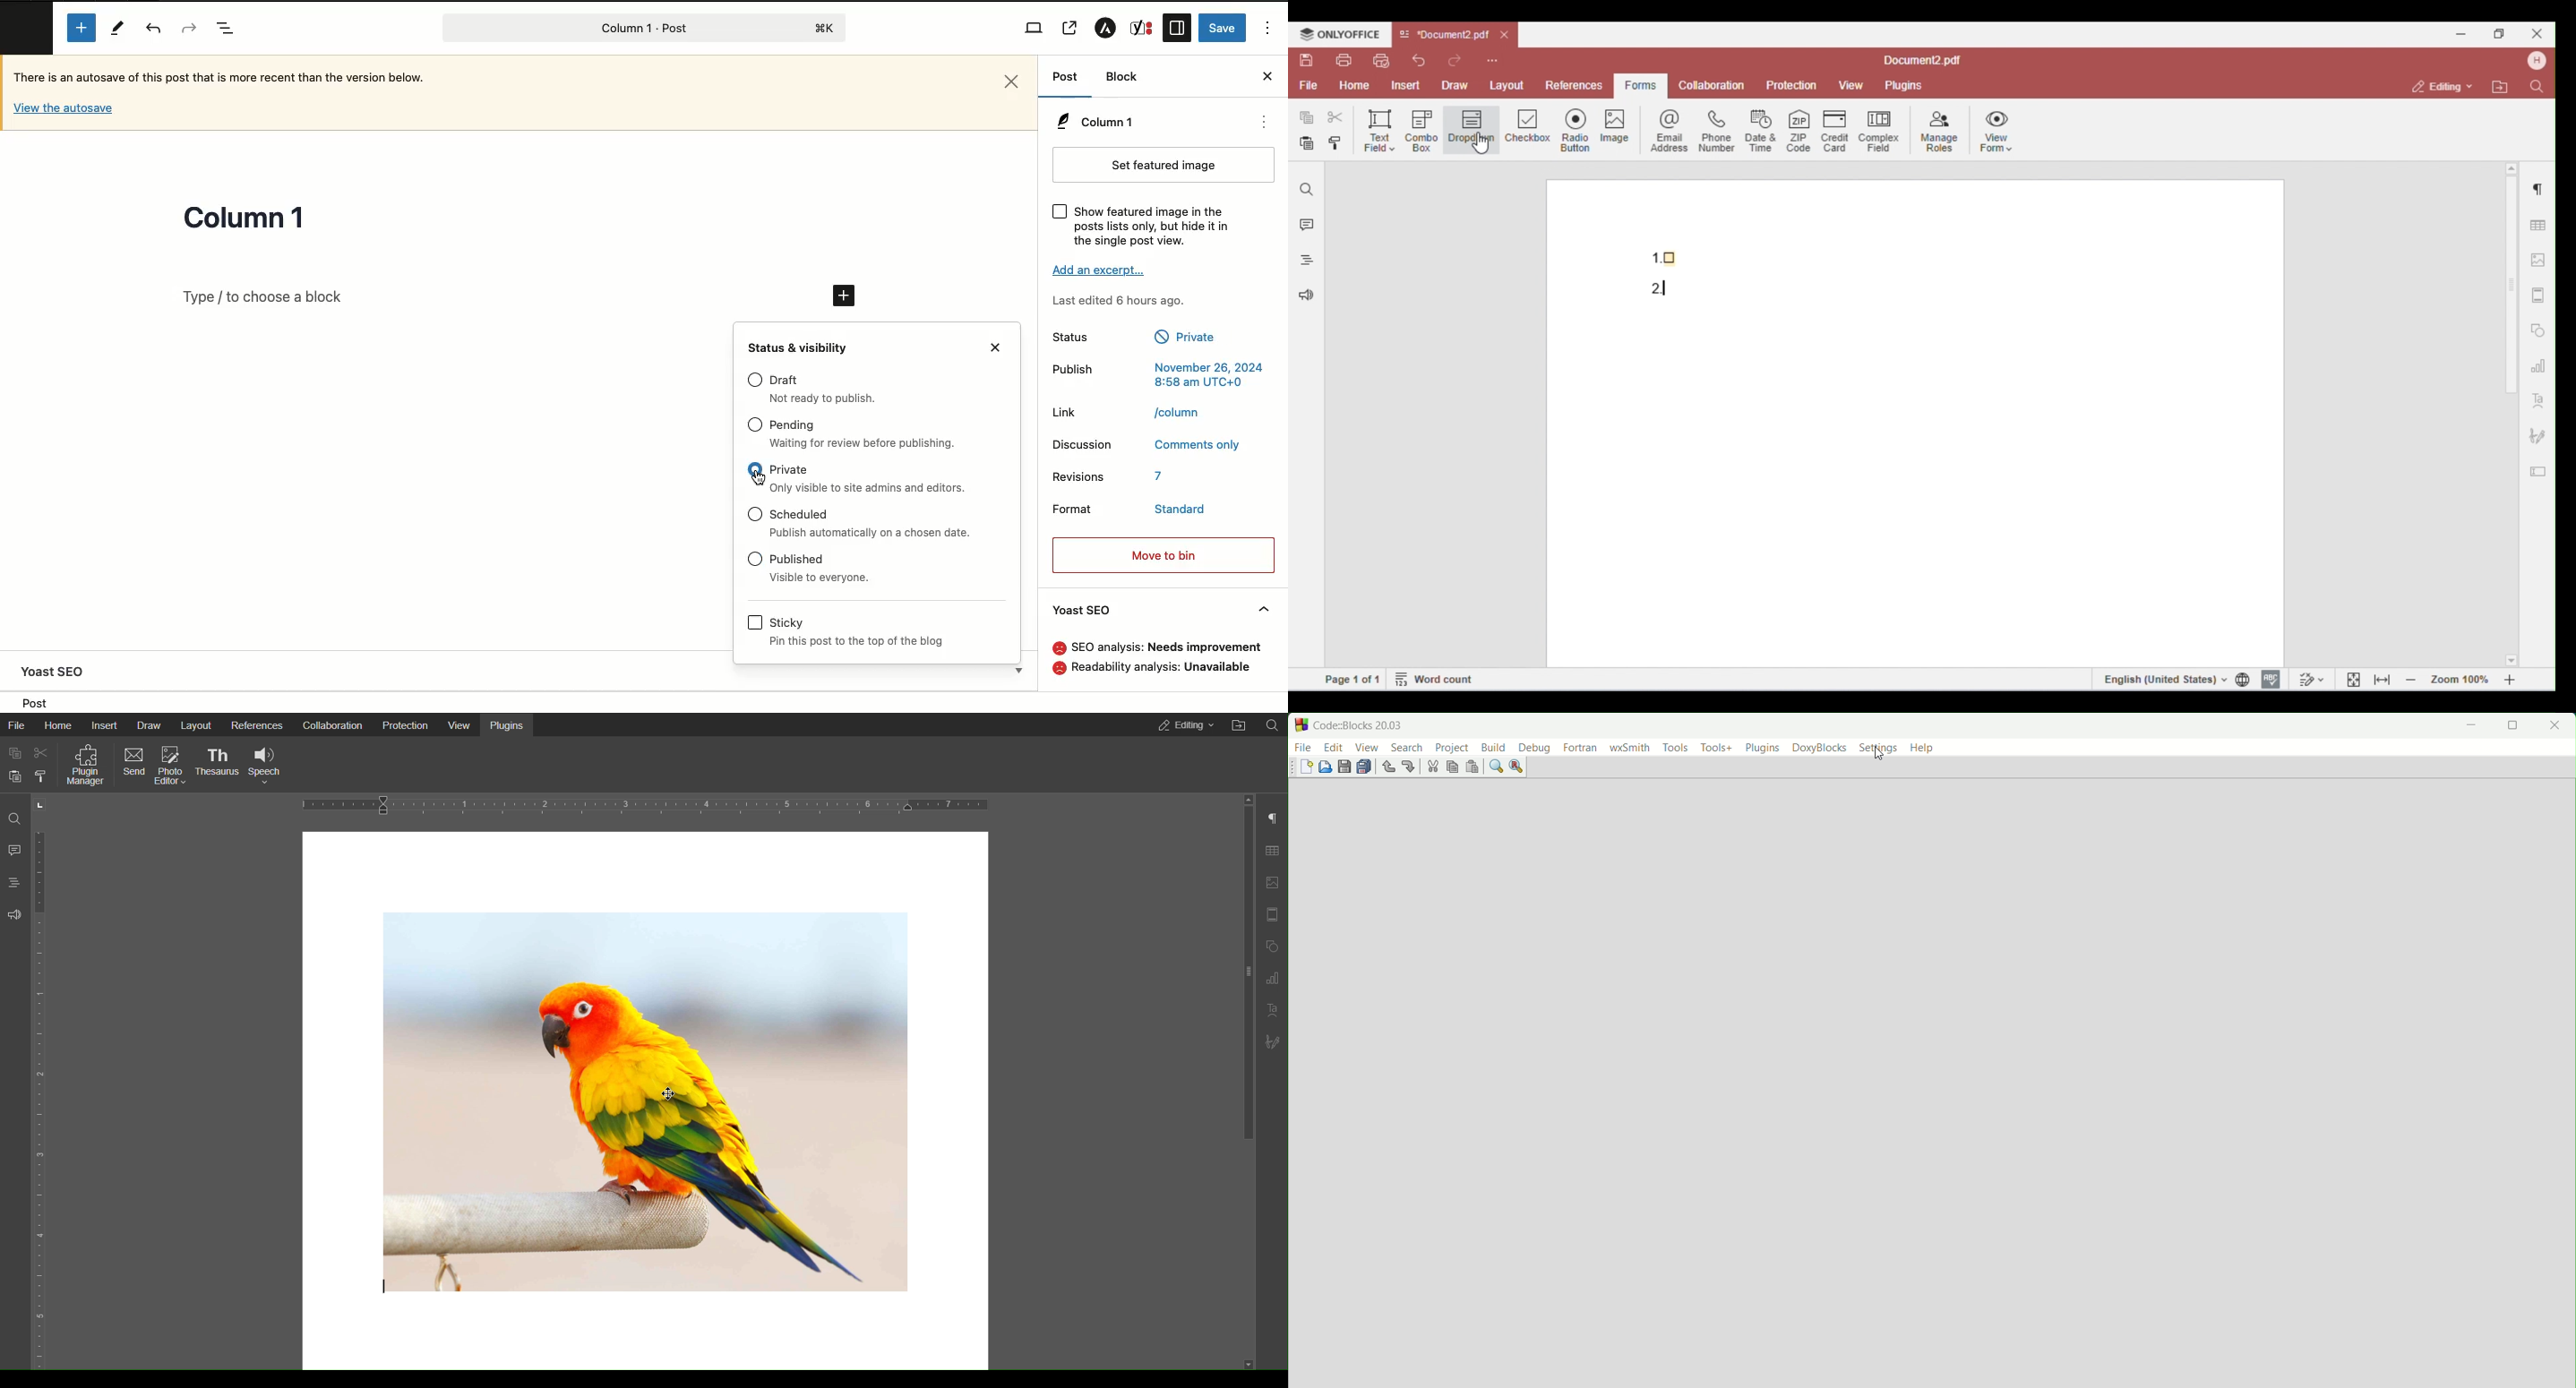 The image size is (2576, 1400). What do you see at coordinates (756, 685) in the screenshot?
I see `Checkbox` at bounding box center [756, 685].